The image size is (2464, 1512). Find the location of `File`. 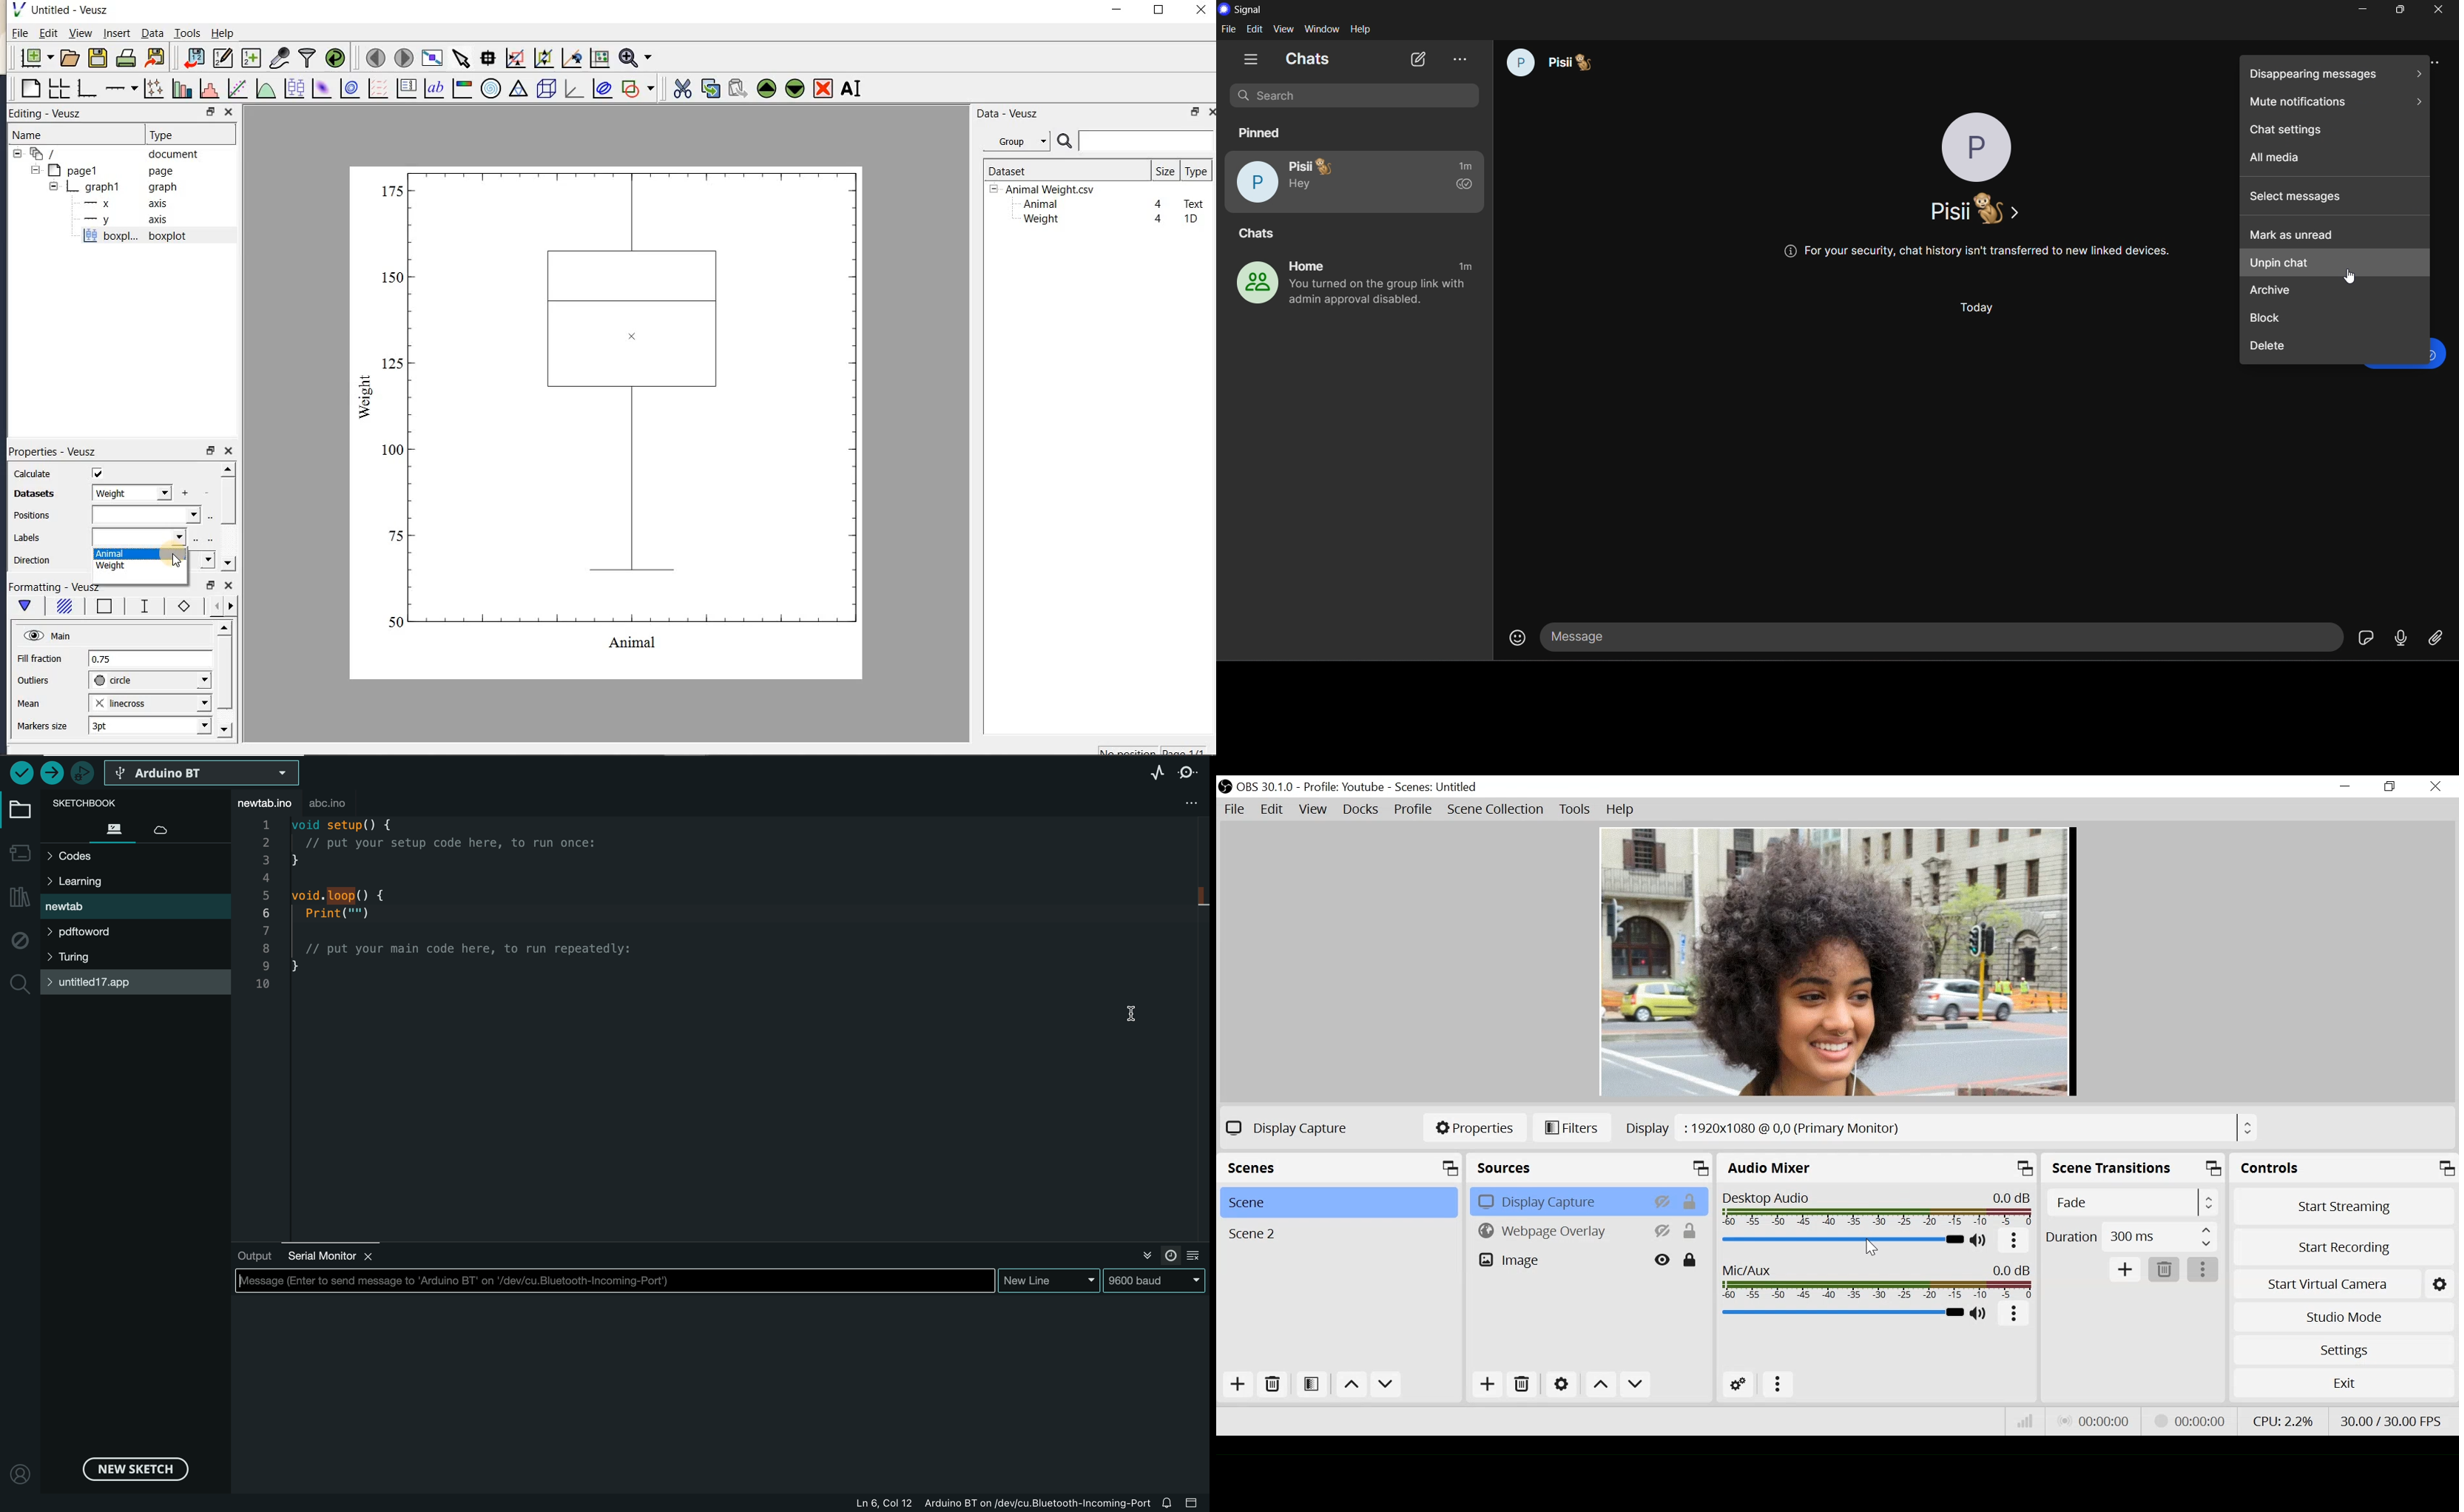

File is located at coordinates (1235, 810).